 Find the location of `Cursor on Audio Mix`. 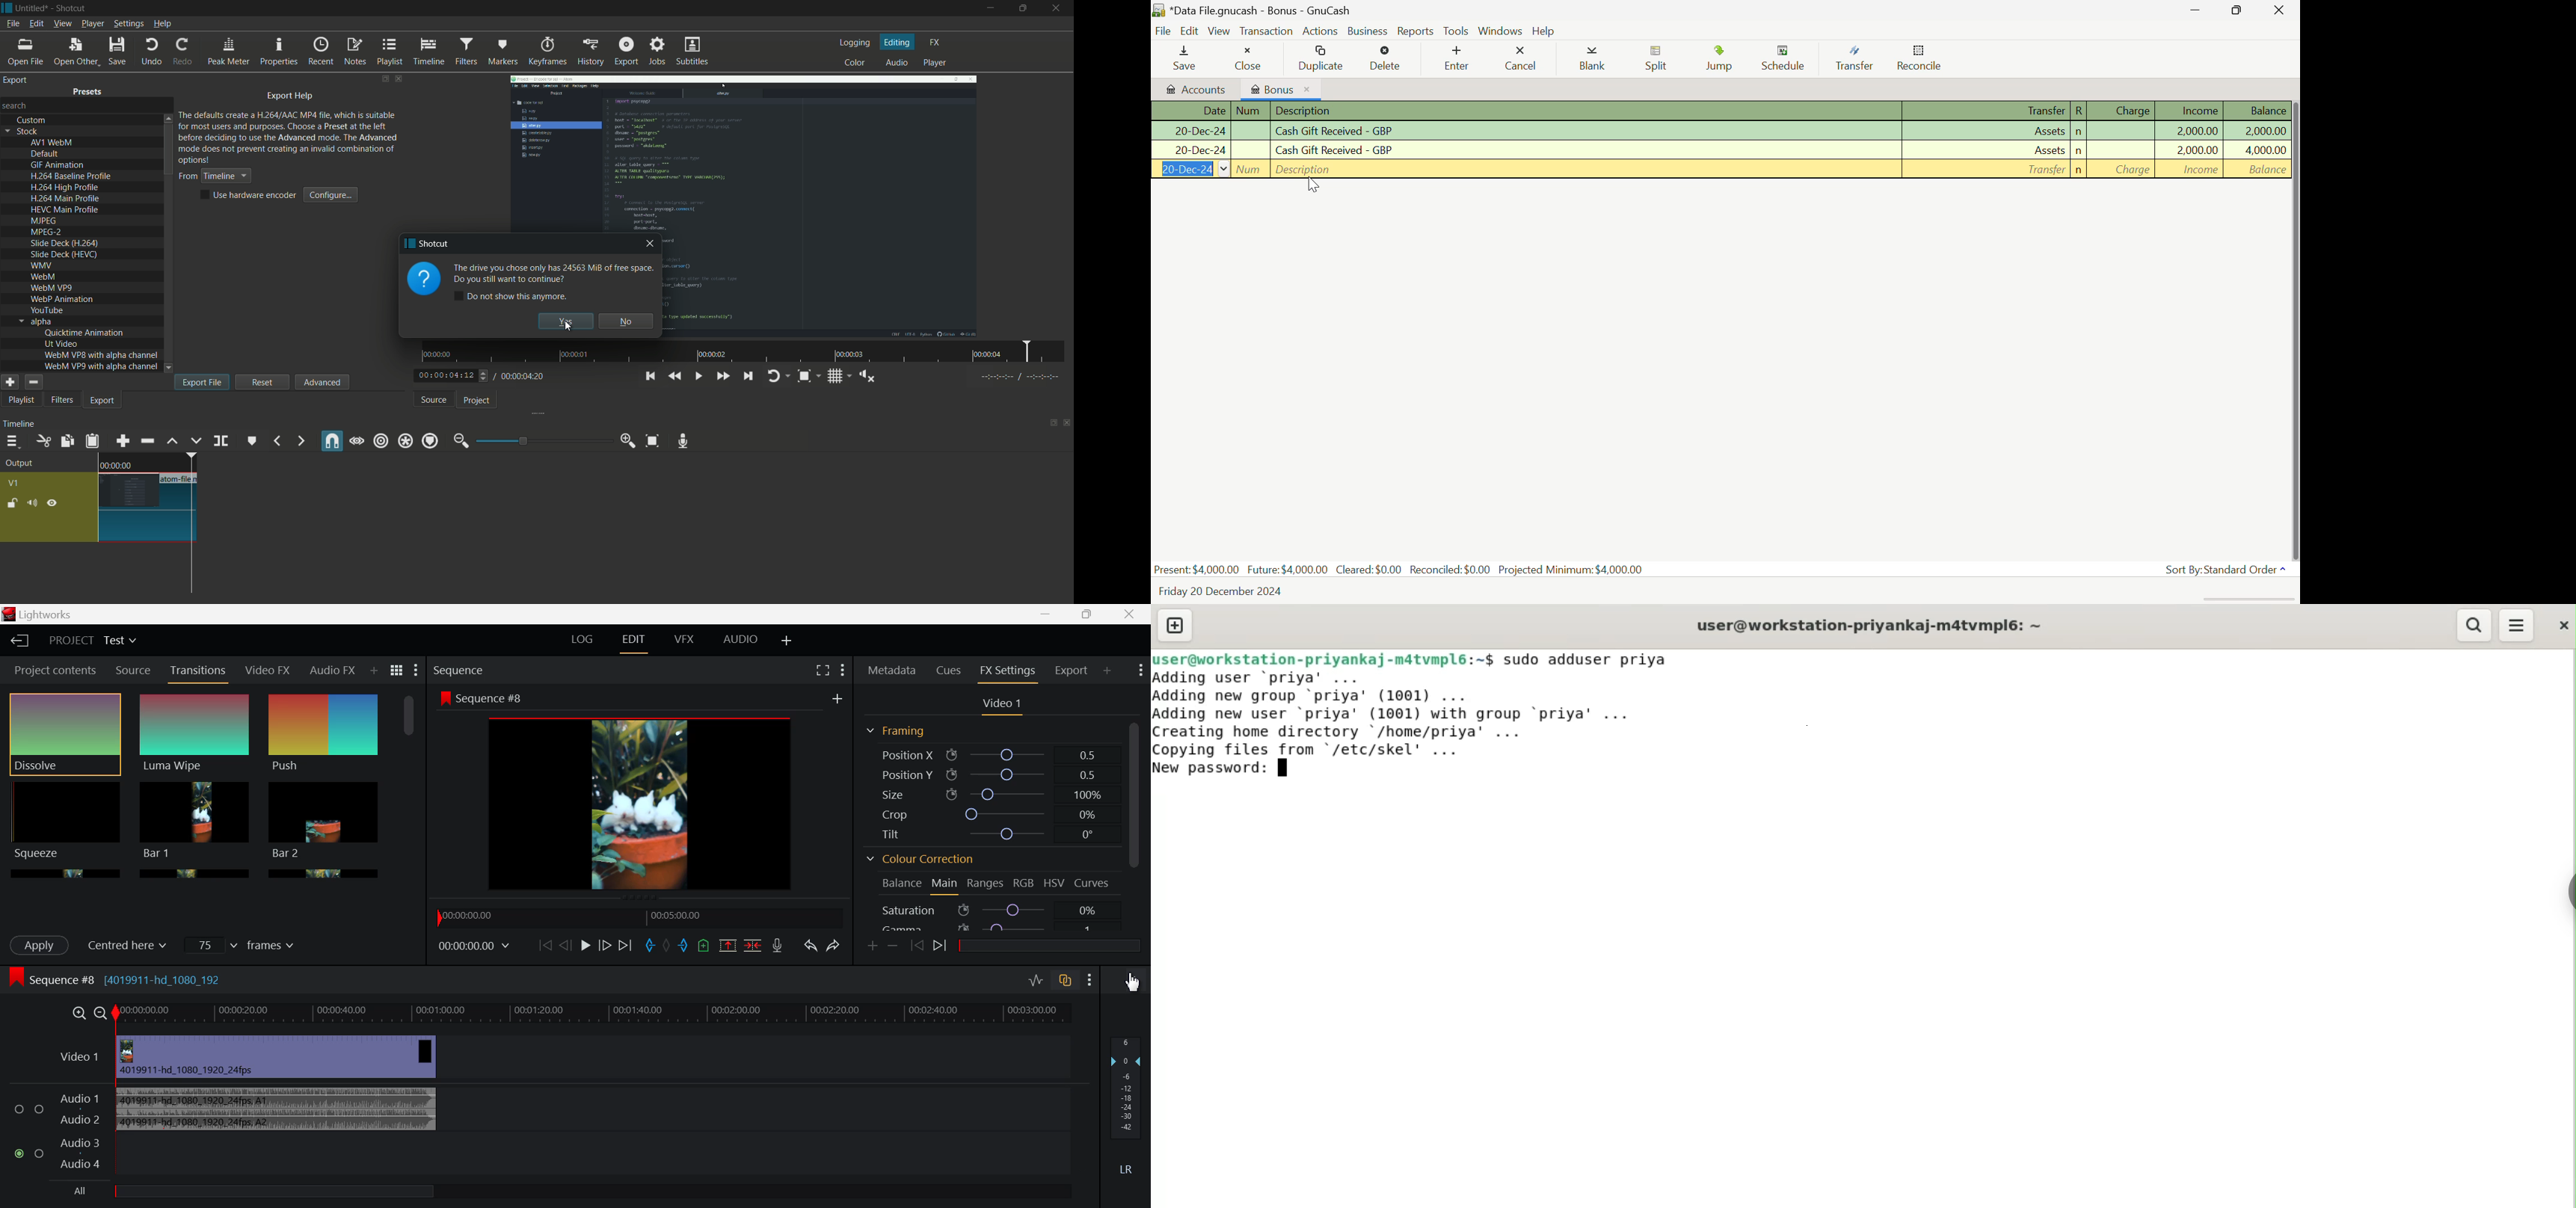

Cursor on Audio Mix is located at coordinates (1130, 981).